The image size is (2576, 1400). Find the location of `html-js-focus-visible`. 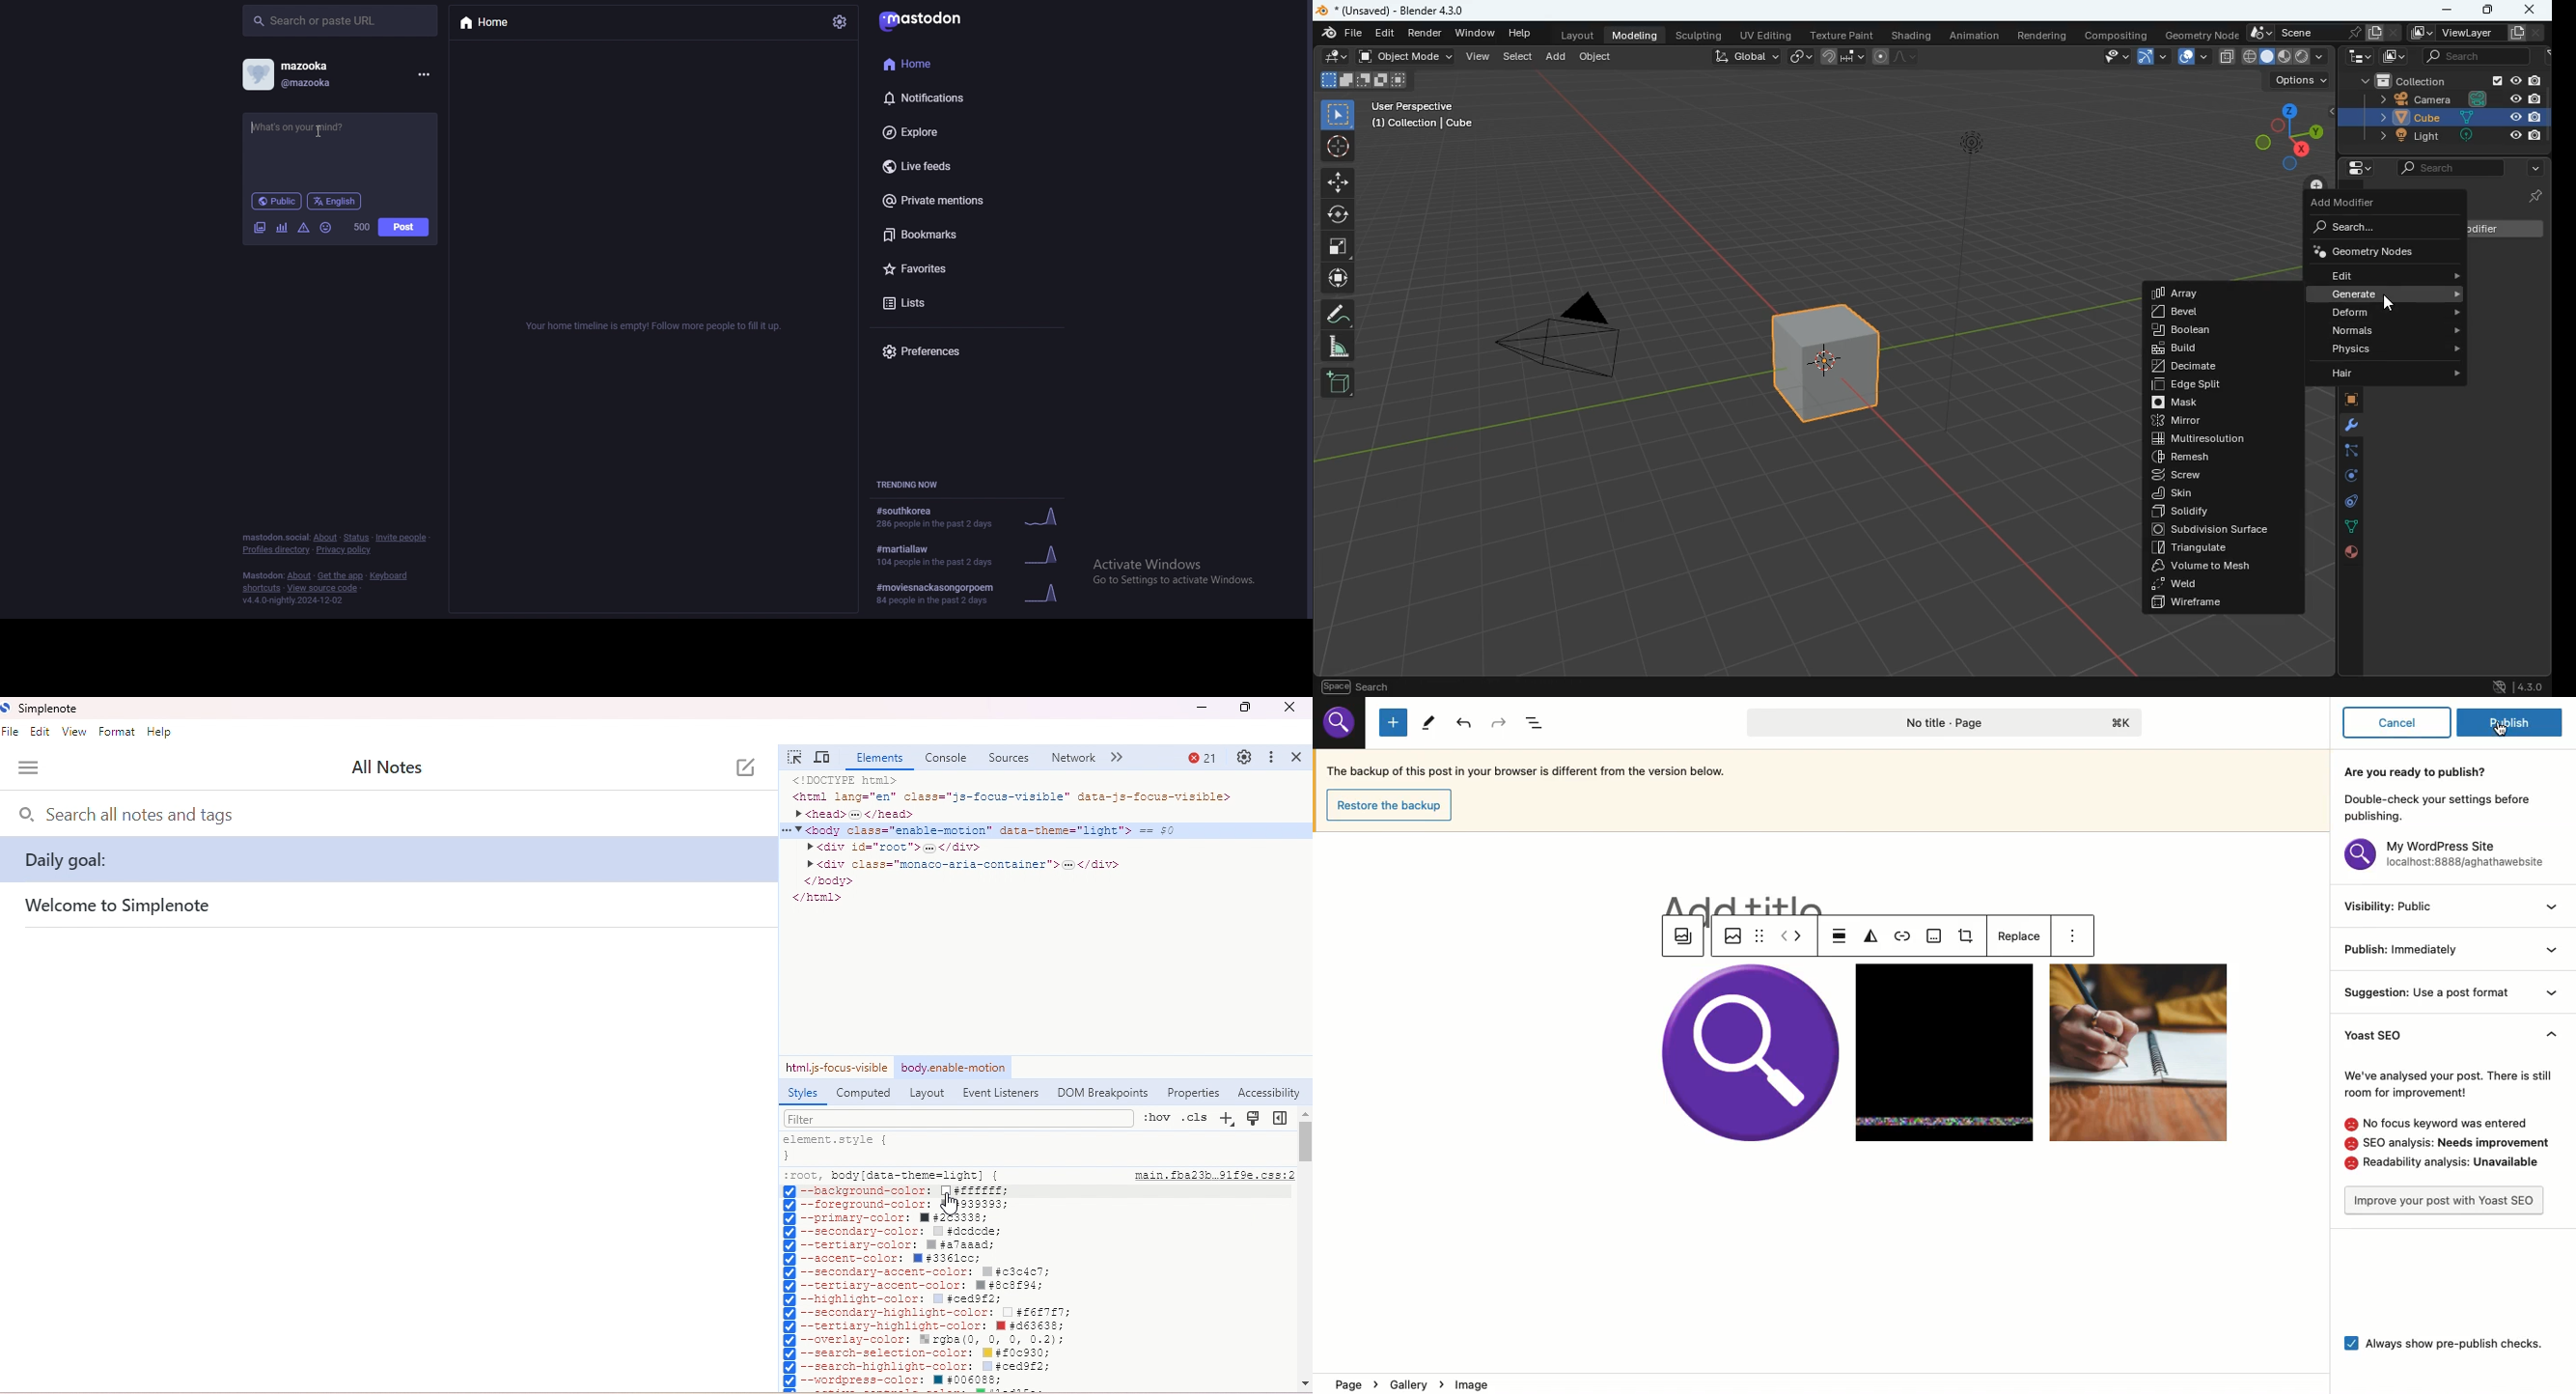

html-js-focus-visible is located at coordinates (836, 1067).